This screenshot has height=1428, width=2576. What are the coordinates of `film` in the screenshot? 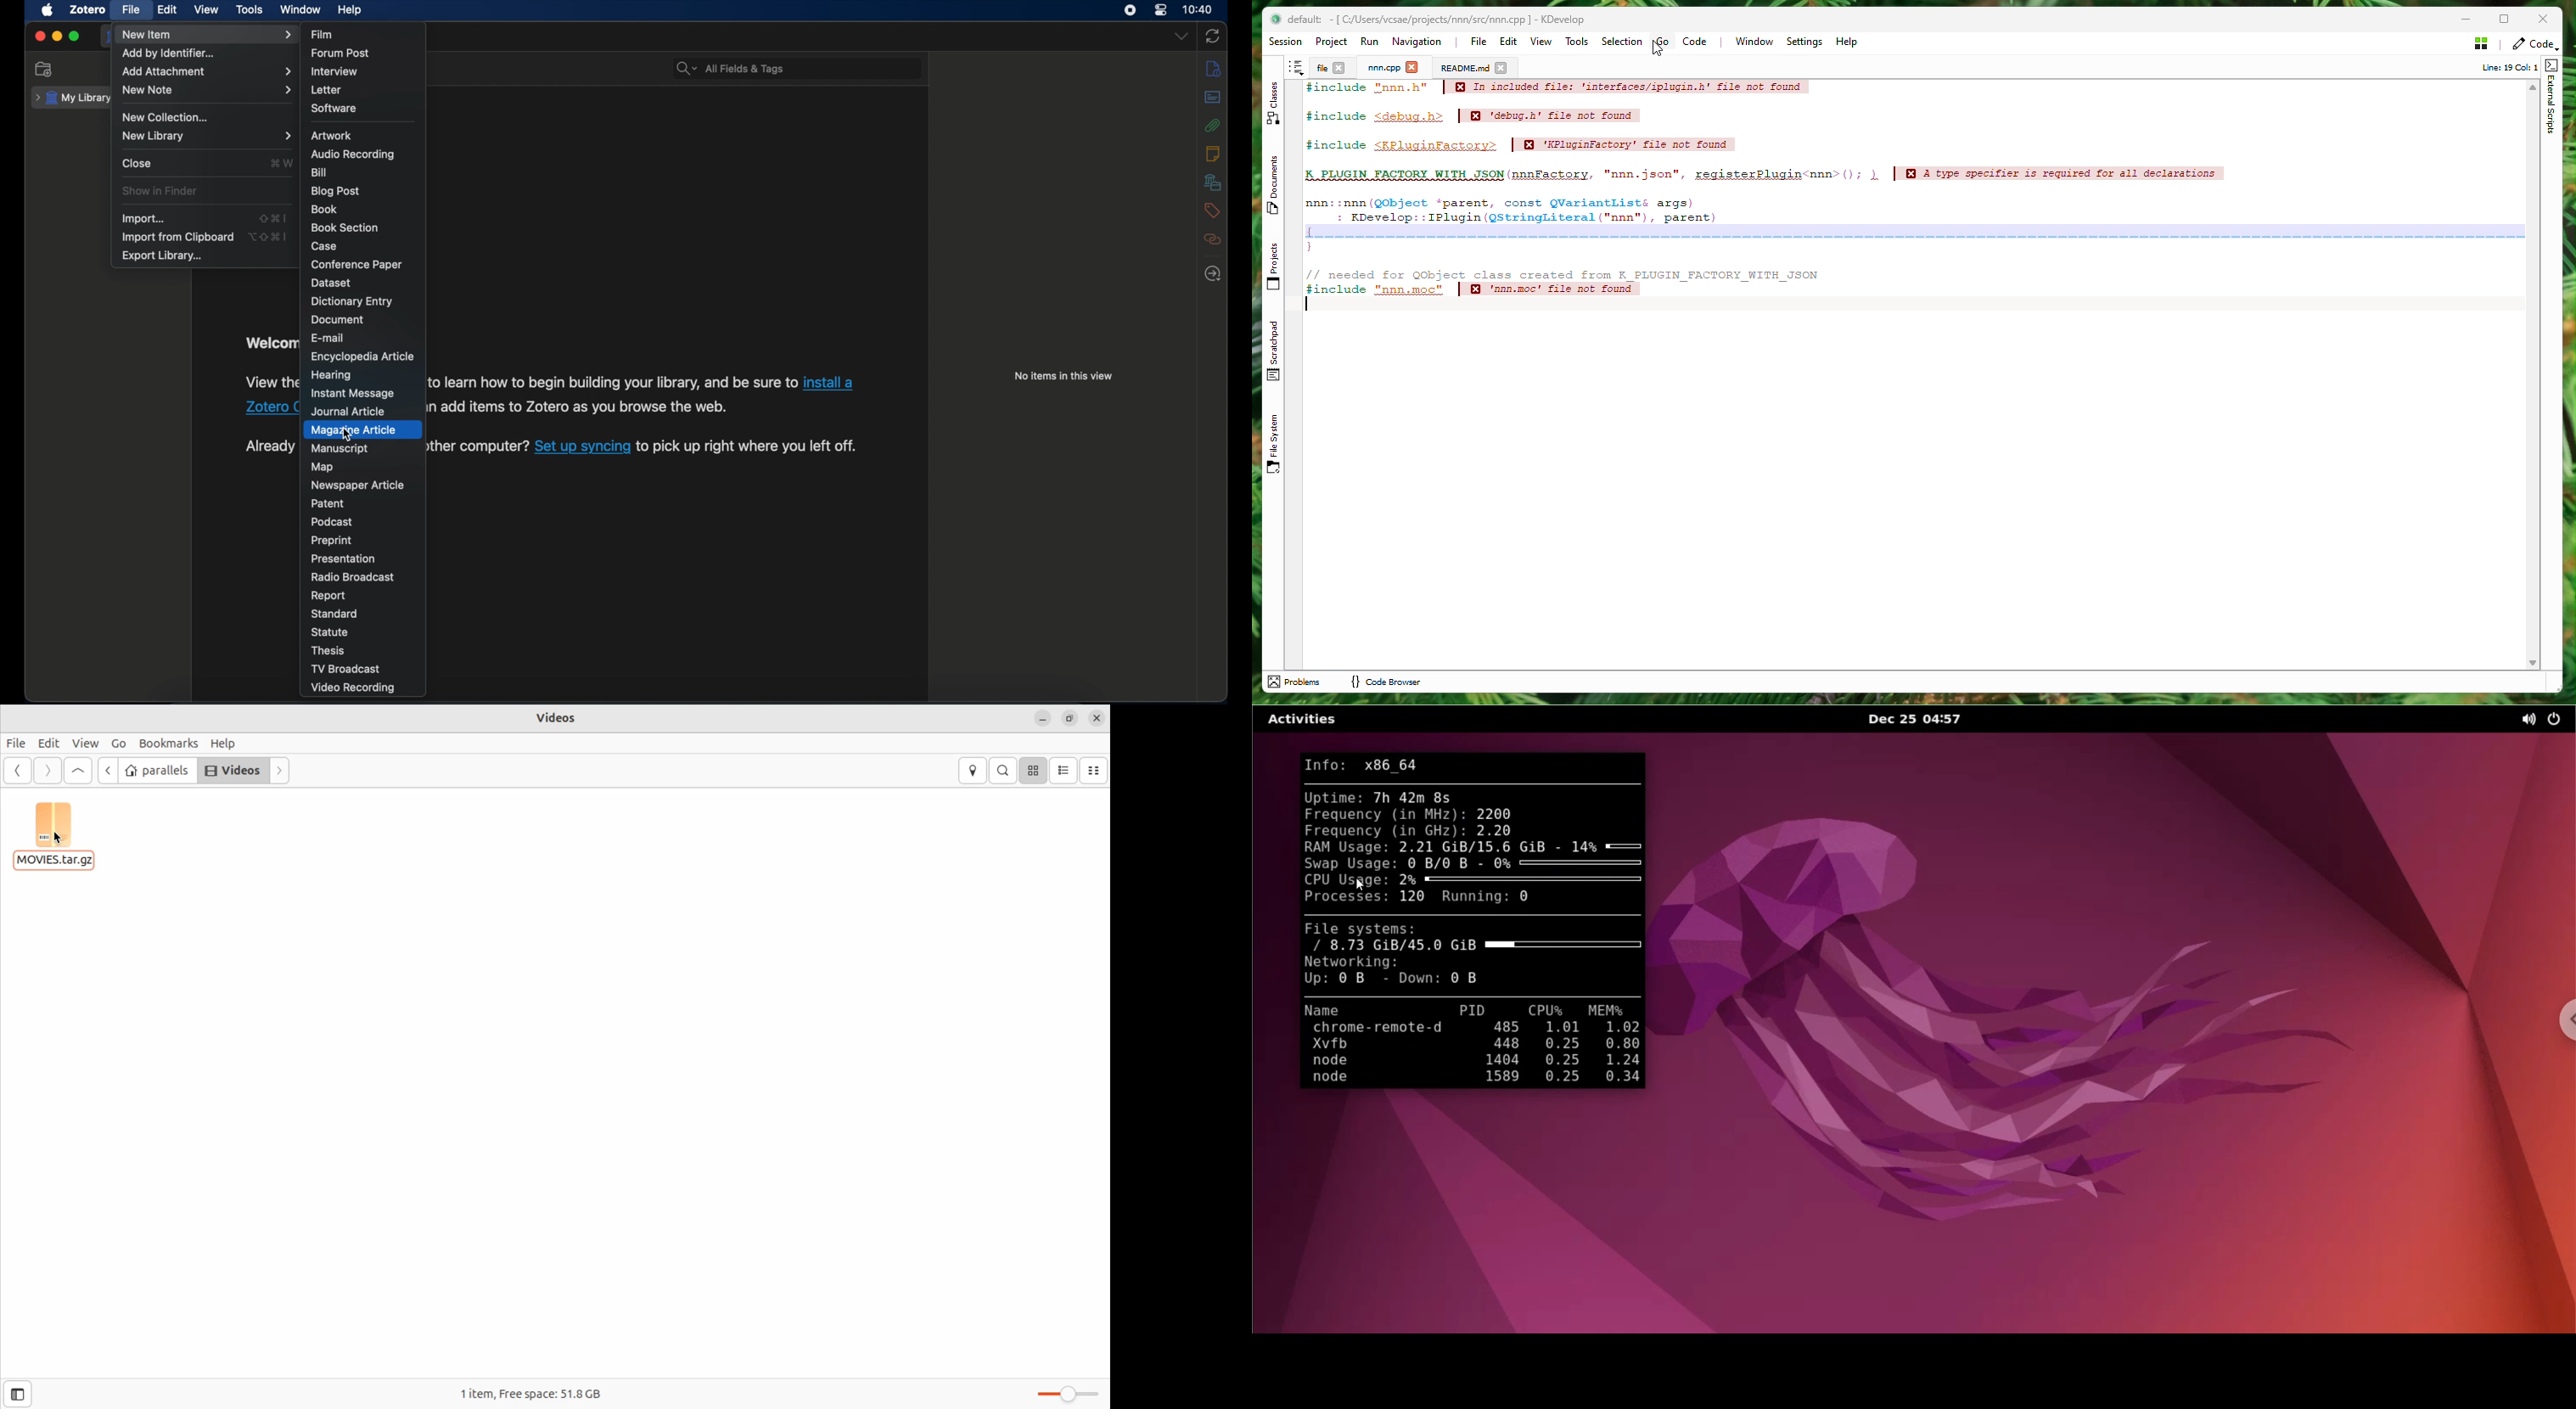 It's located at (322, 33).